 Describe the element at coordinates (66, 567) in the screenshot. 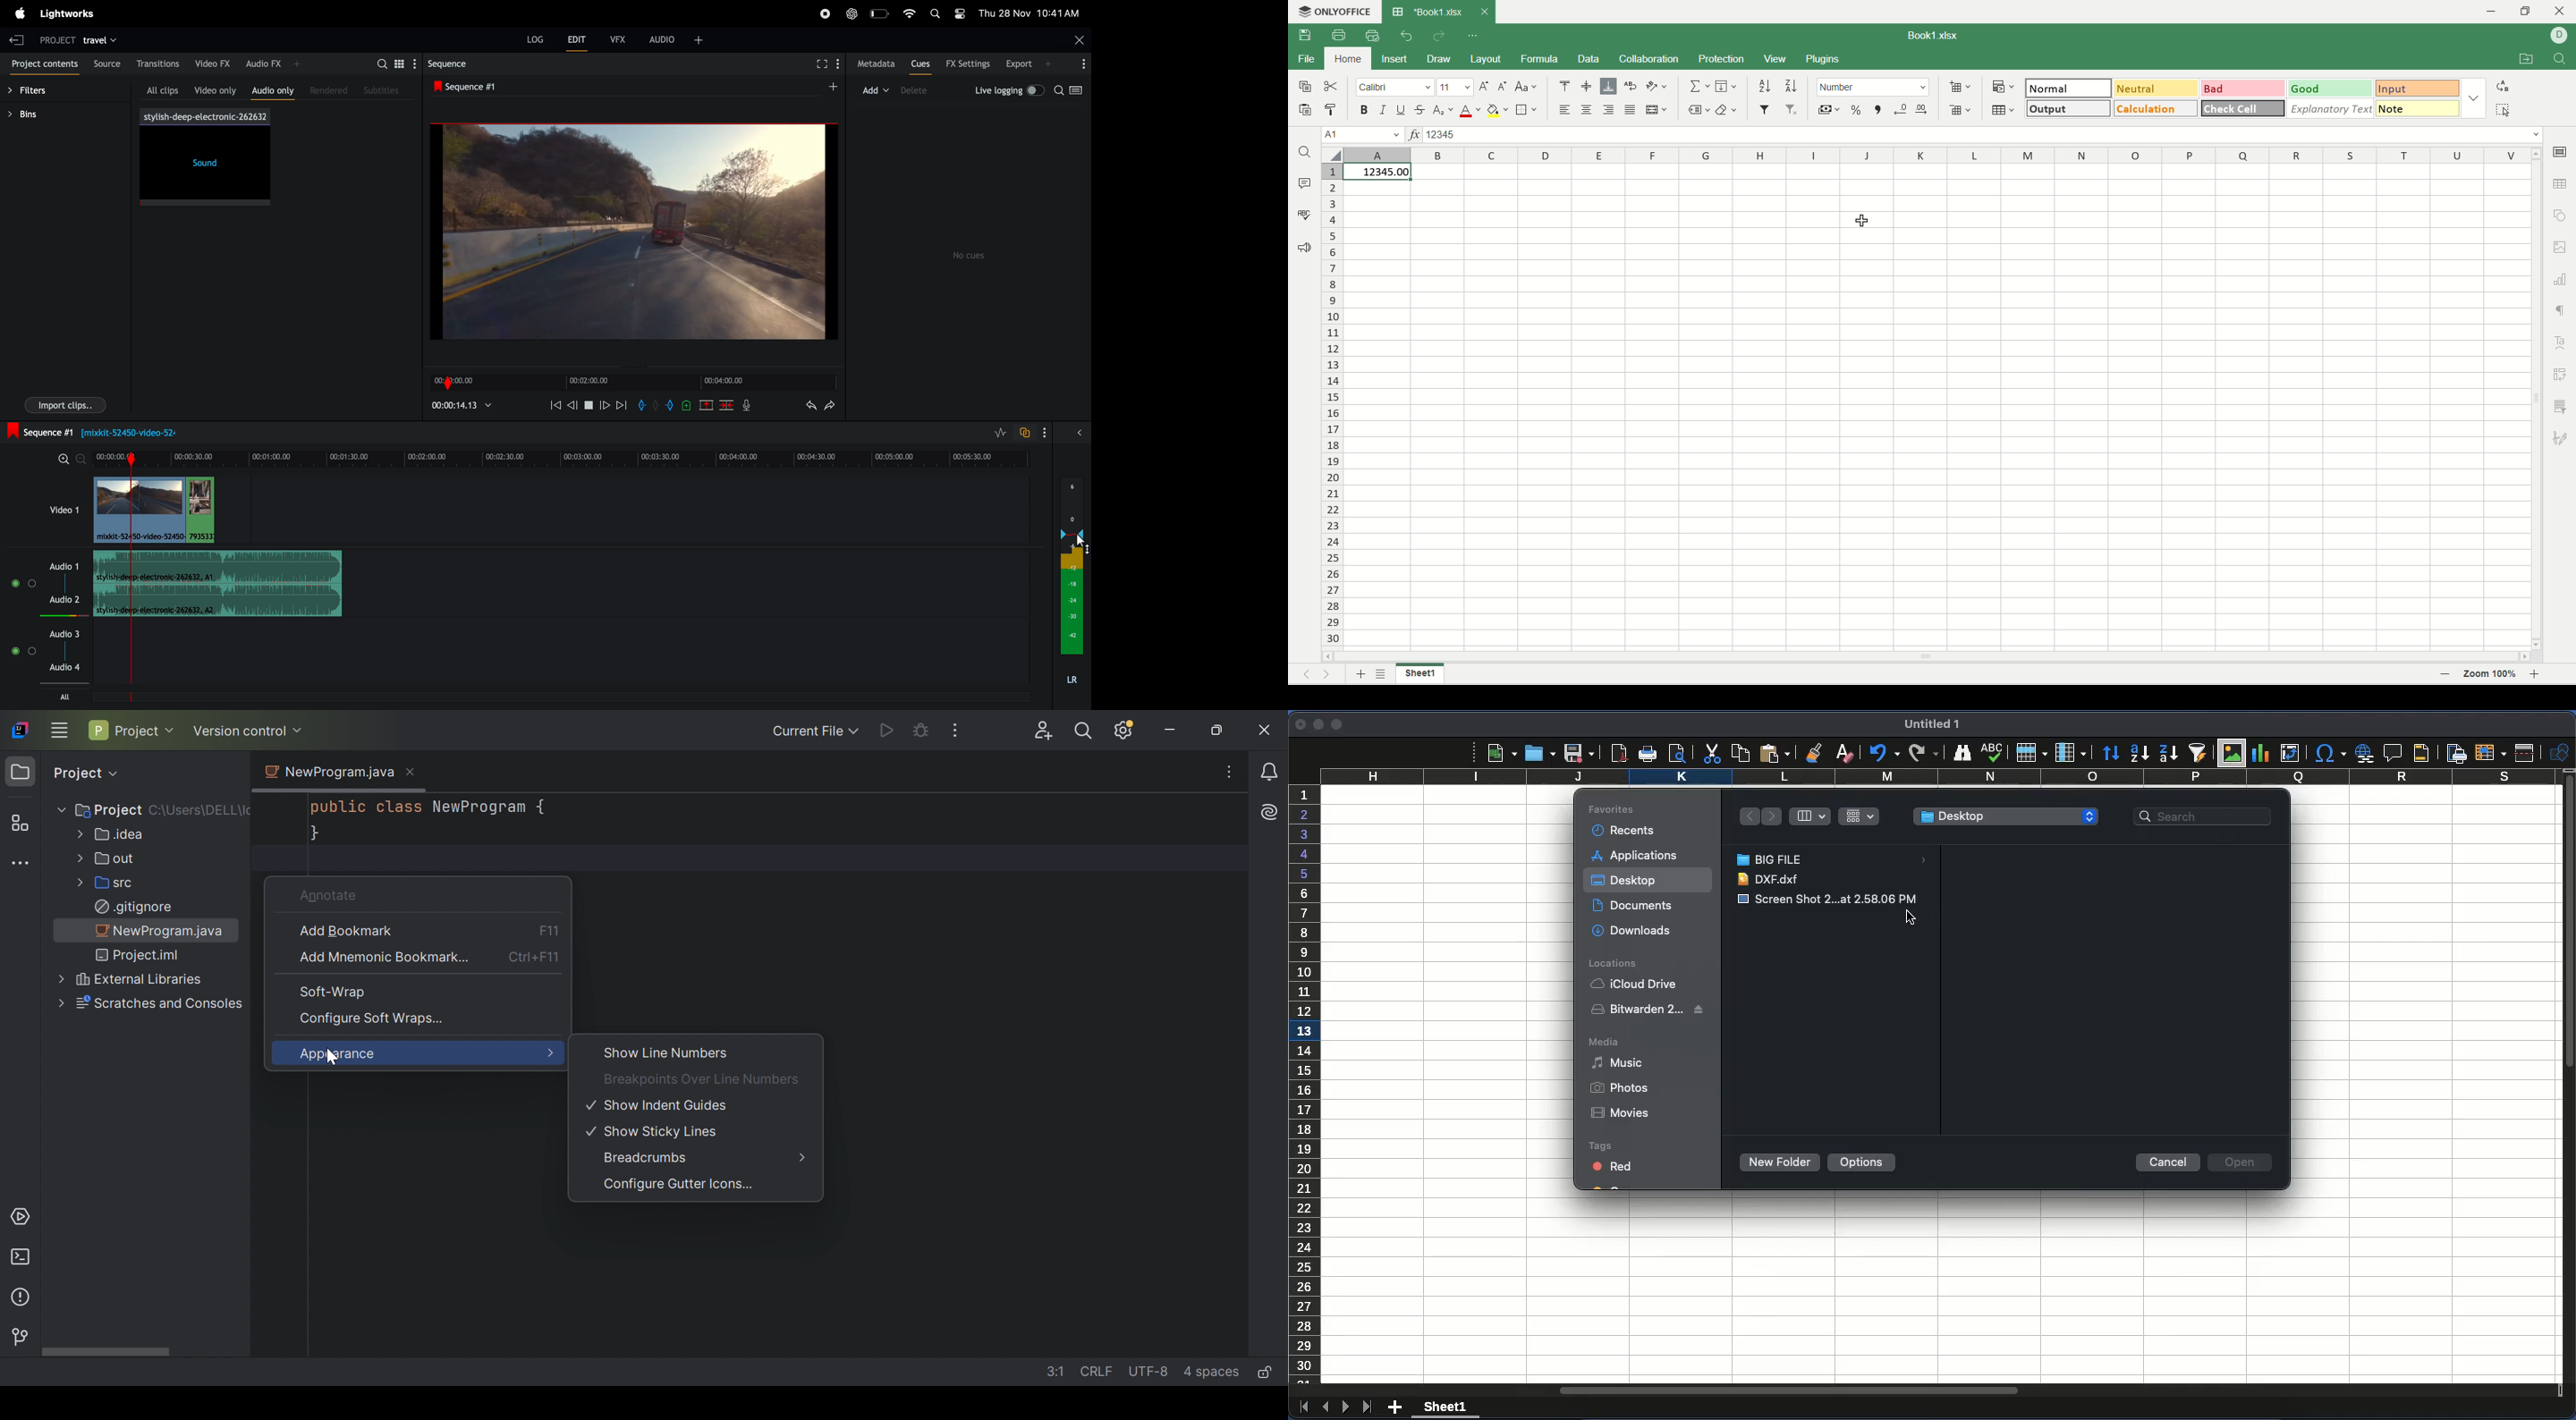

I see `audio 1` at that location.